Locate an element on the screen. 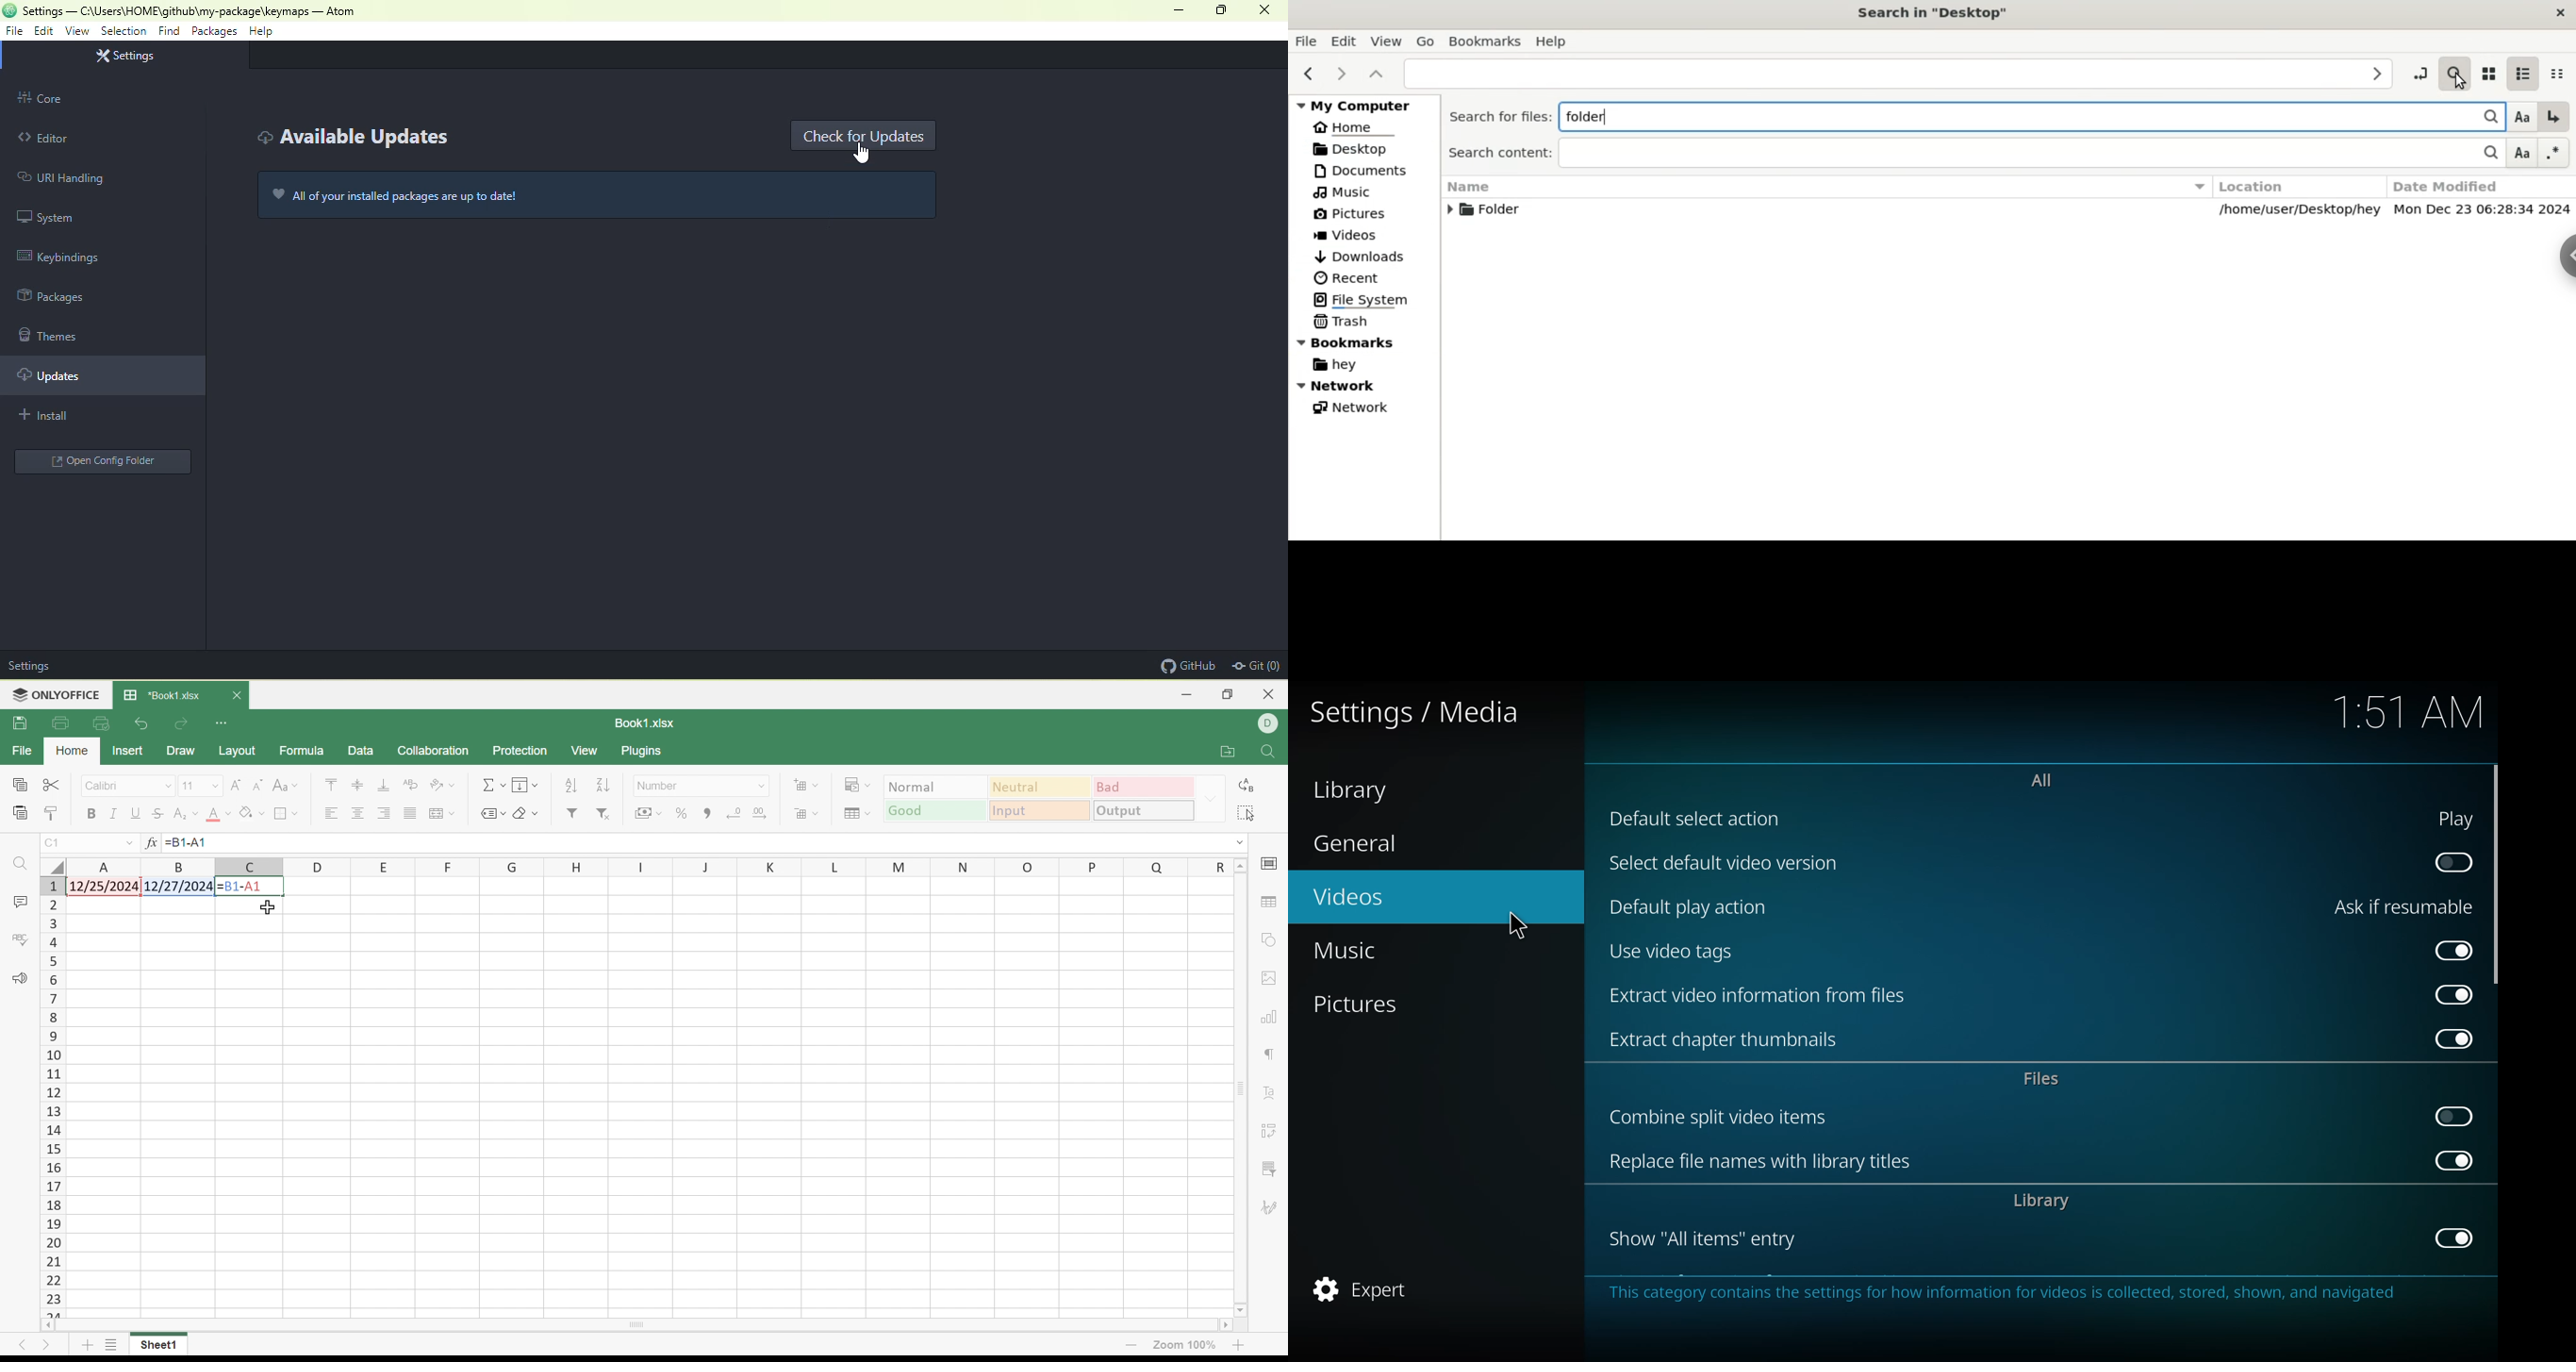 The image size is (2576, 1372). Cut is located at coordinates (54, 786).